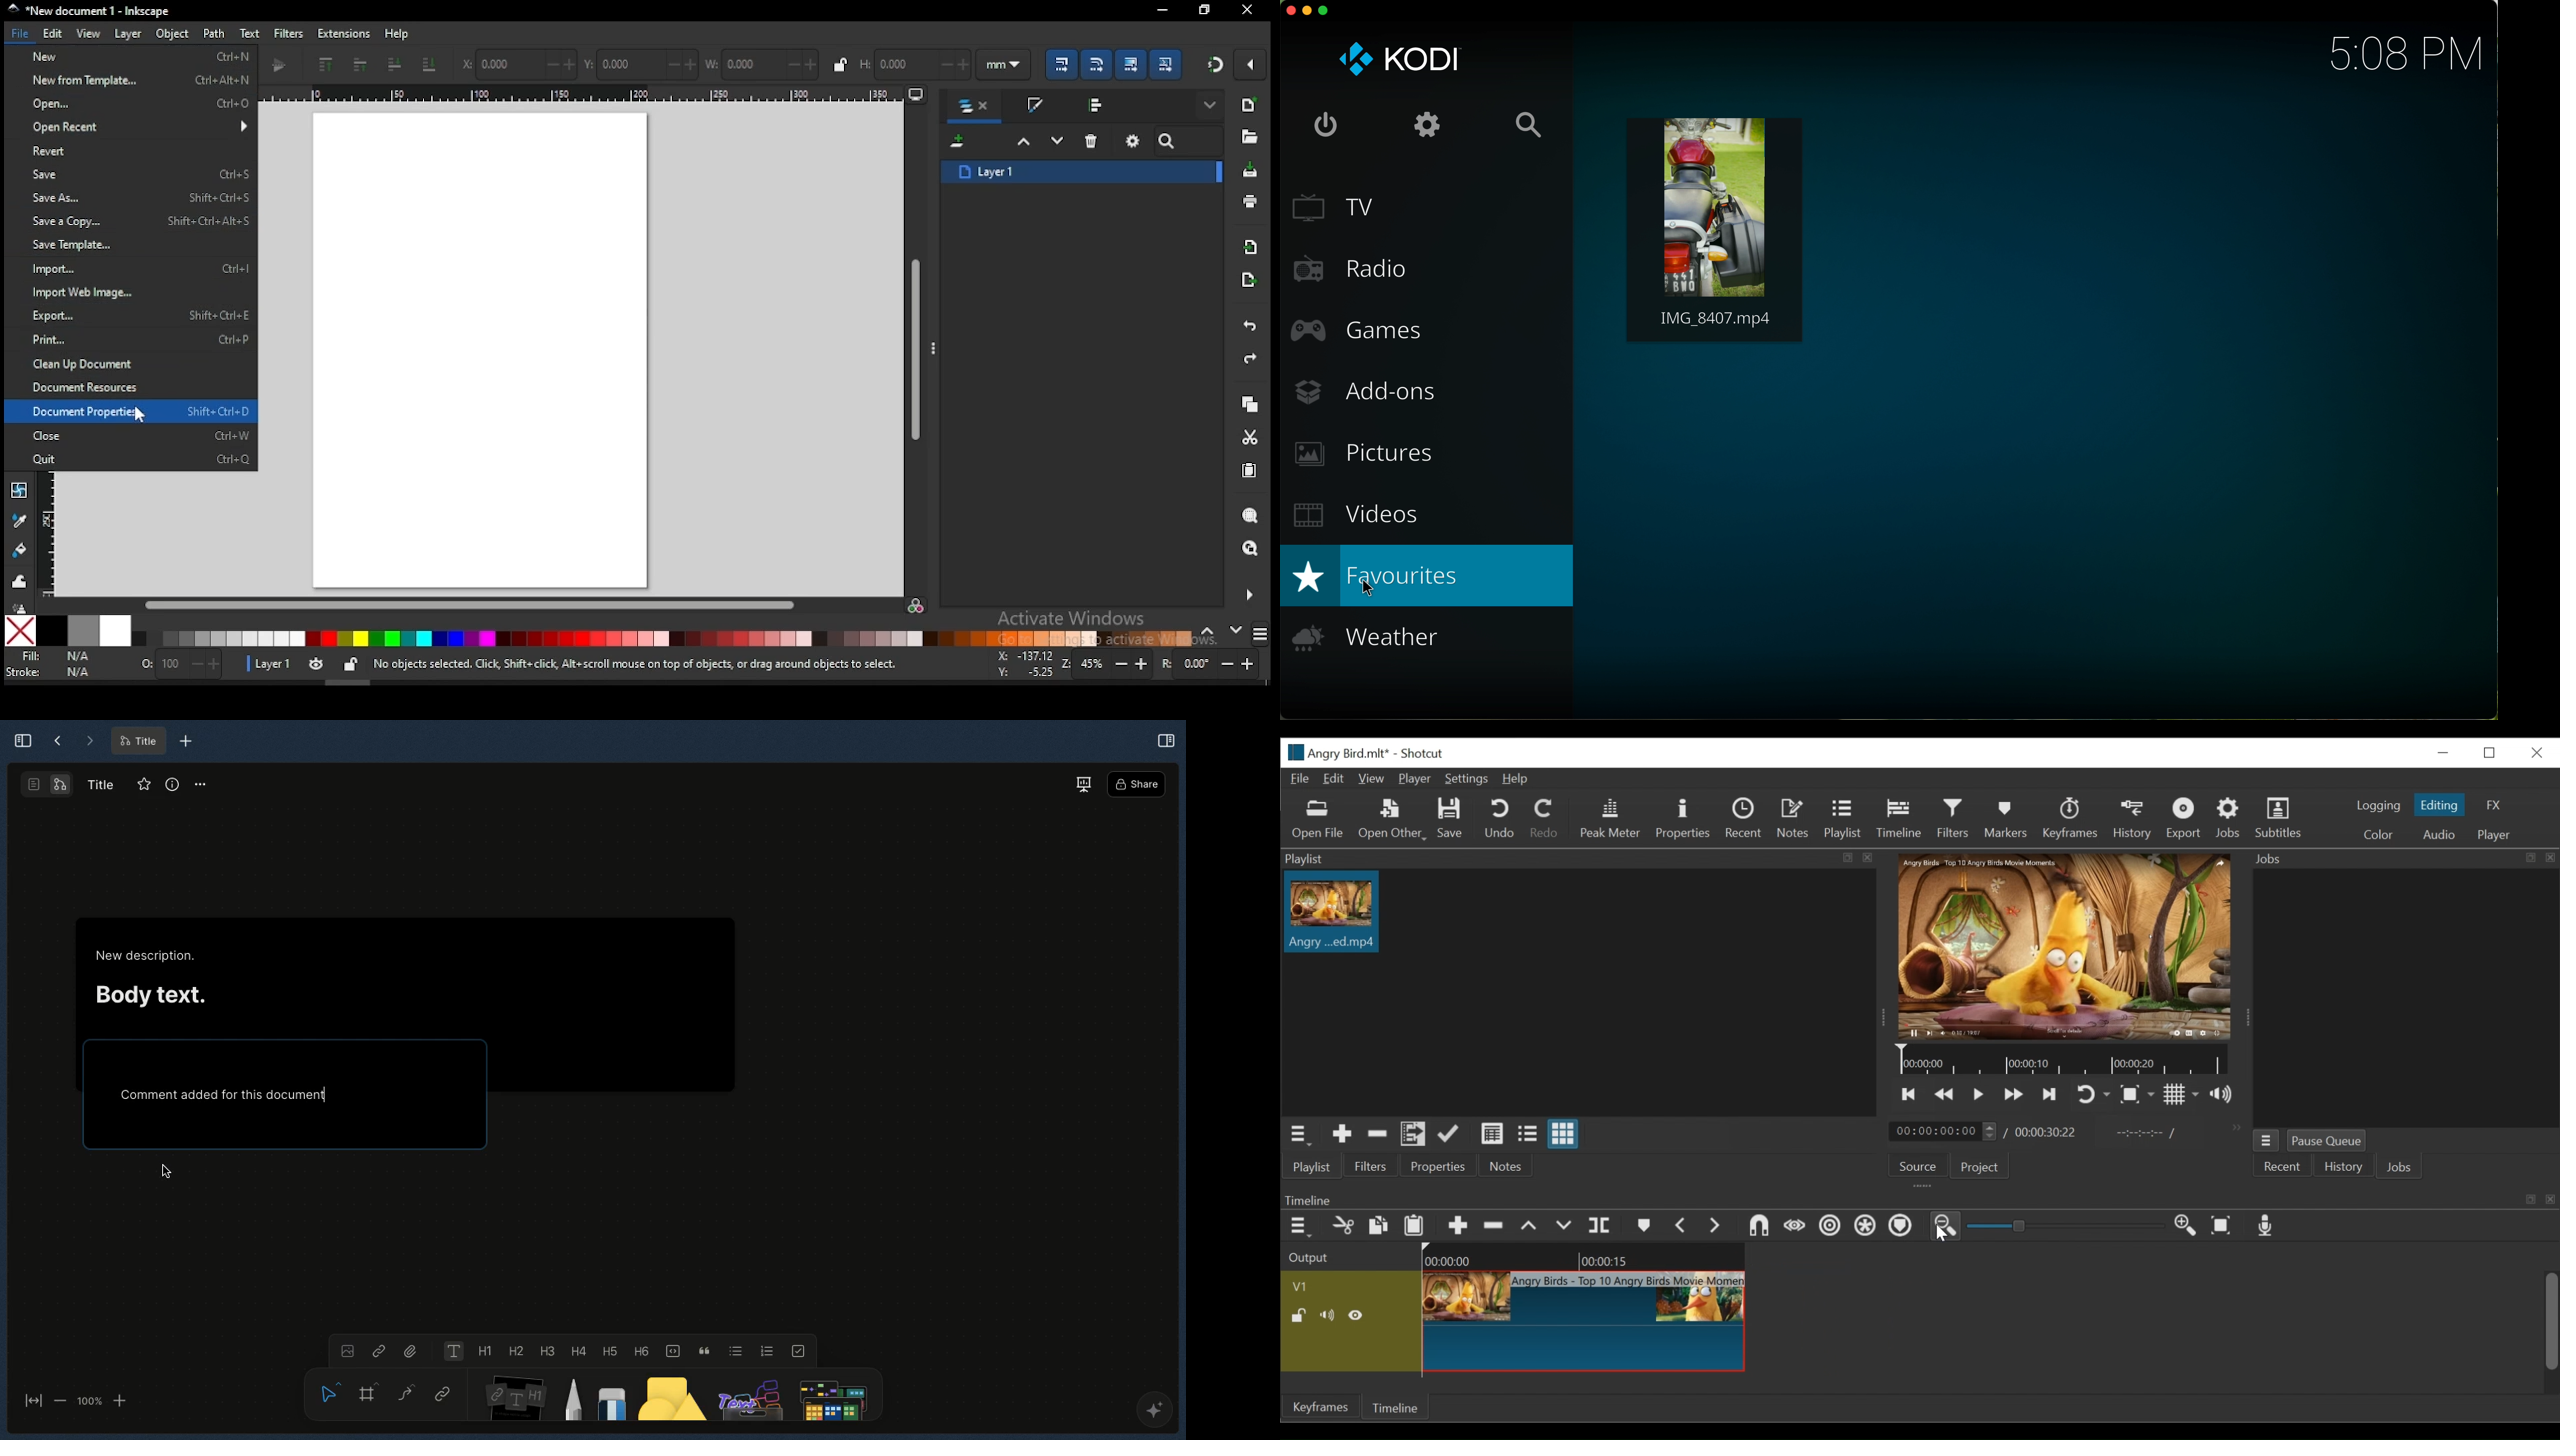 This screenshot has width=2576, height=1456. I want to click on Total Duration, so click(2047, 1132).